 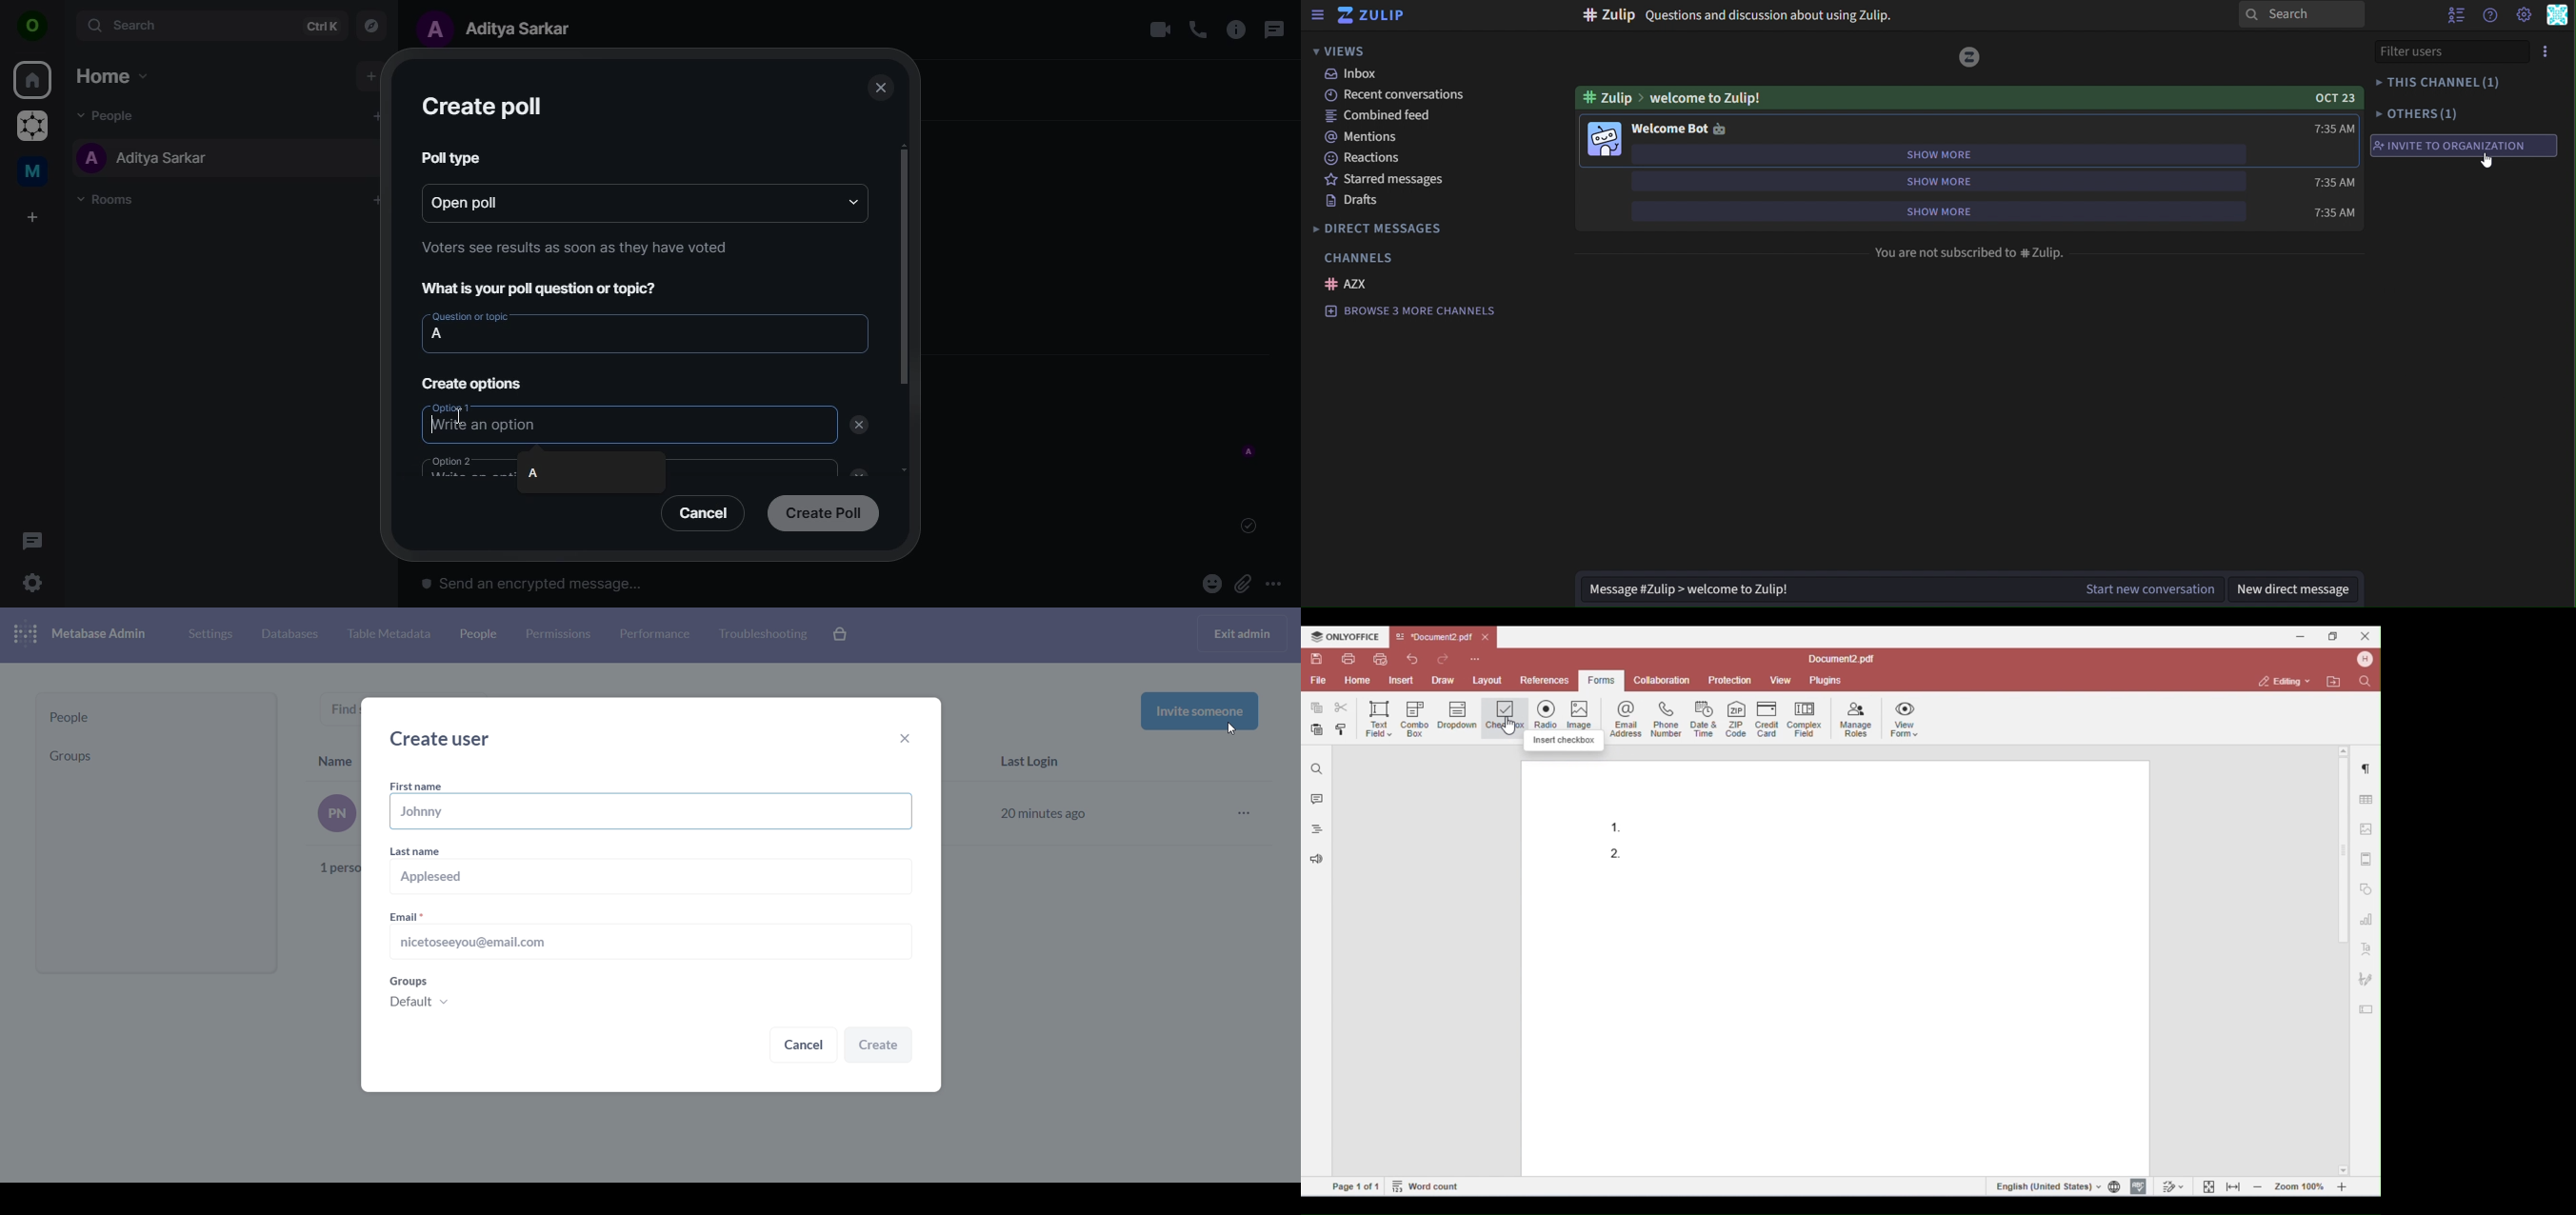 I want to click on direct messages, so click(x=1378, y=229).